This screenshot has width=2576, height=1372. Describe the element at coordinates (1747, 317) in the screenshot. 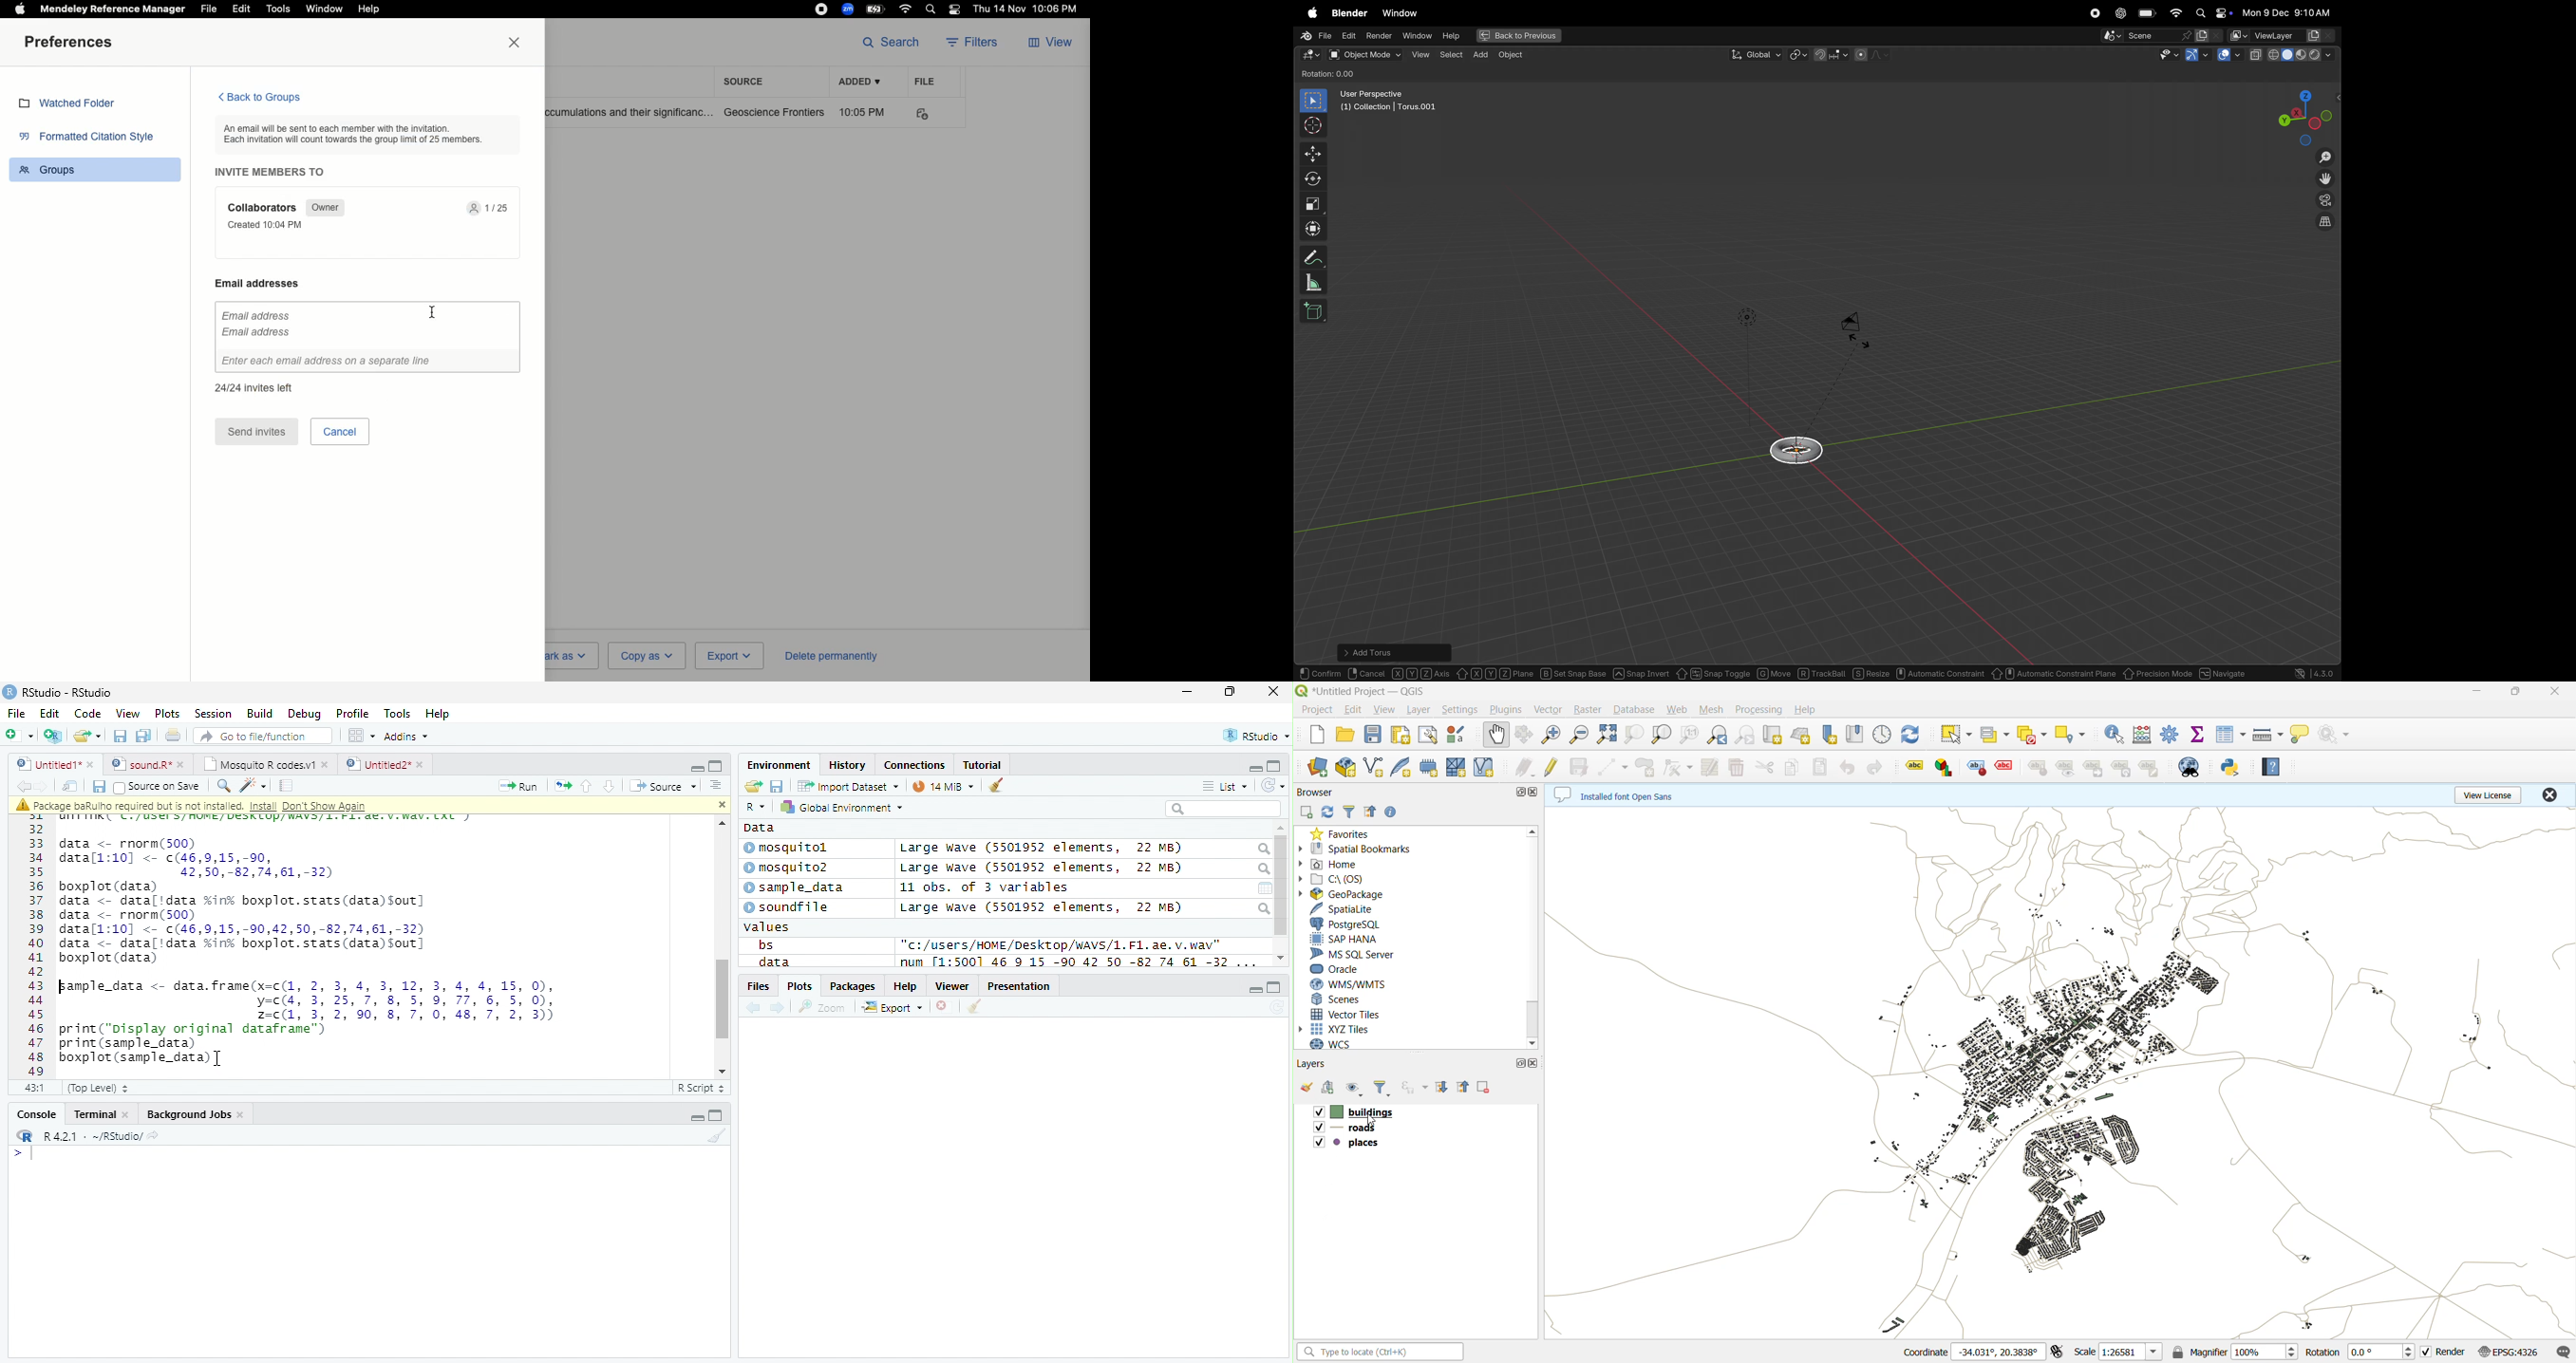

I see `lights` at that location.